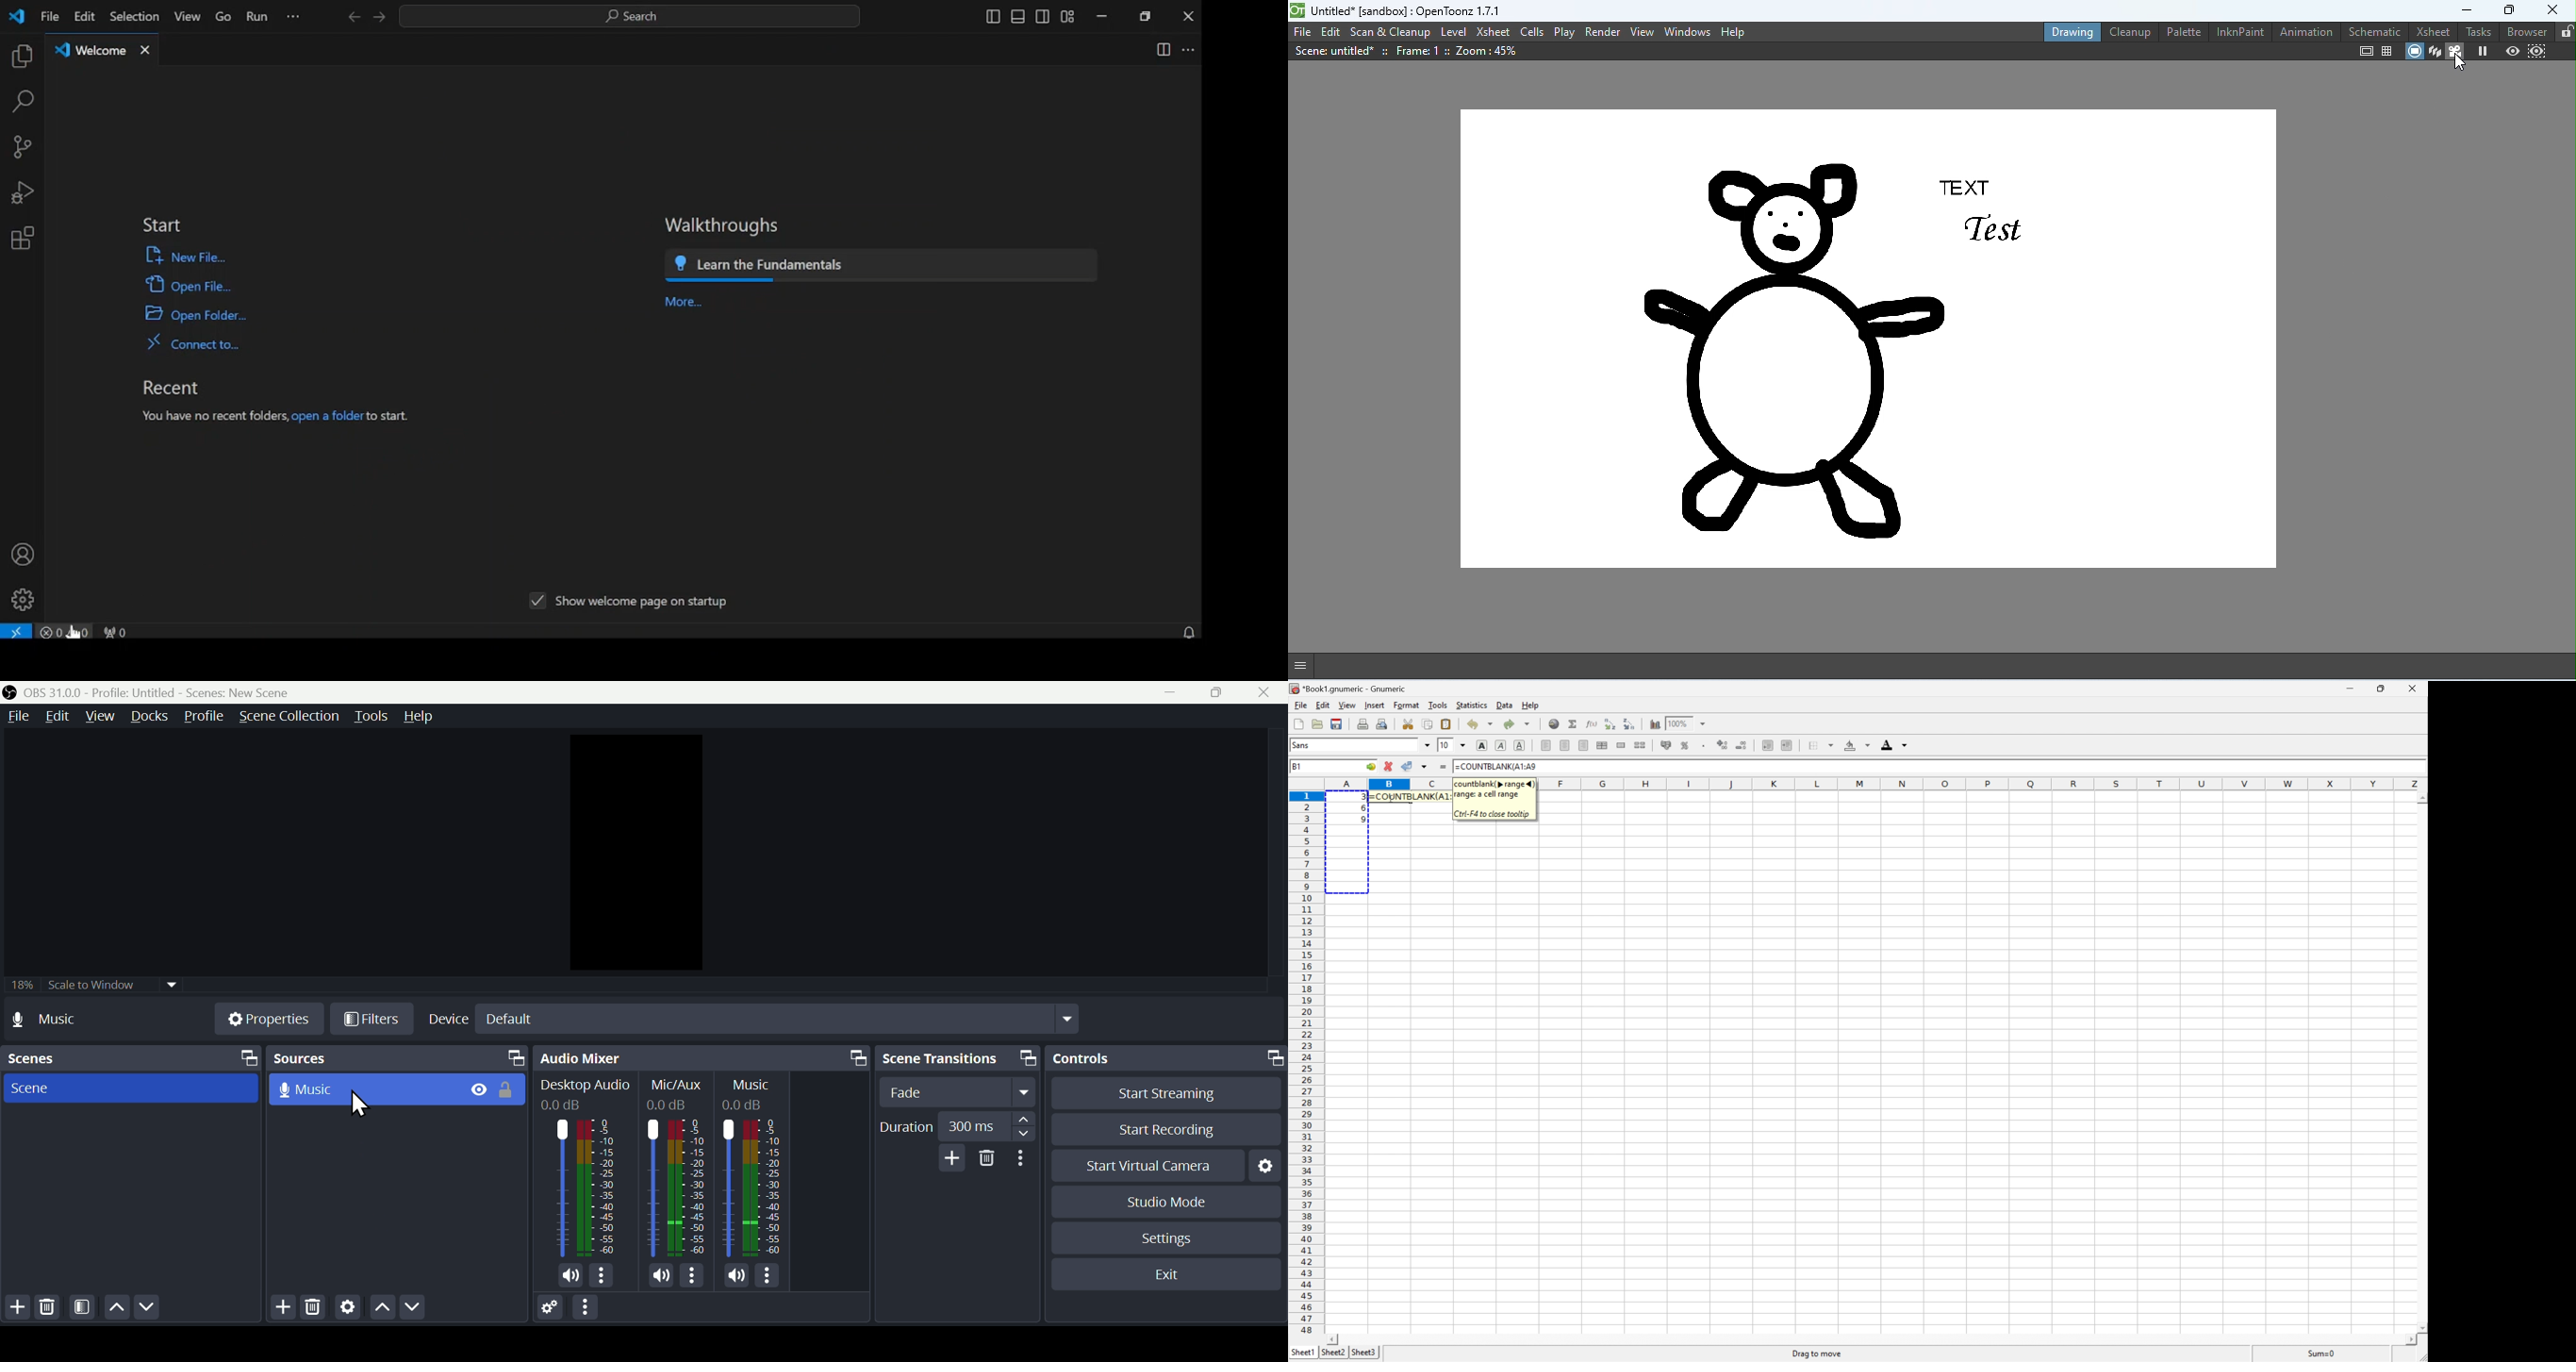 The width and height of the screenshot is (2576, 1372). What do you see at coordinates (1666, 744) in the screenshot?
I see `Format the selection as accounting` at bounding box center [1666, 744].